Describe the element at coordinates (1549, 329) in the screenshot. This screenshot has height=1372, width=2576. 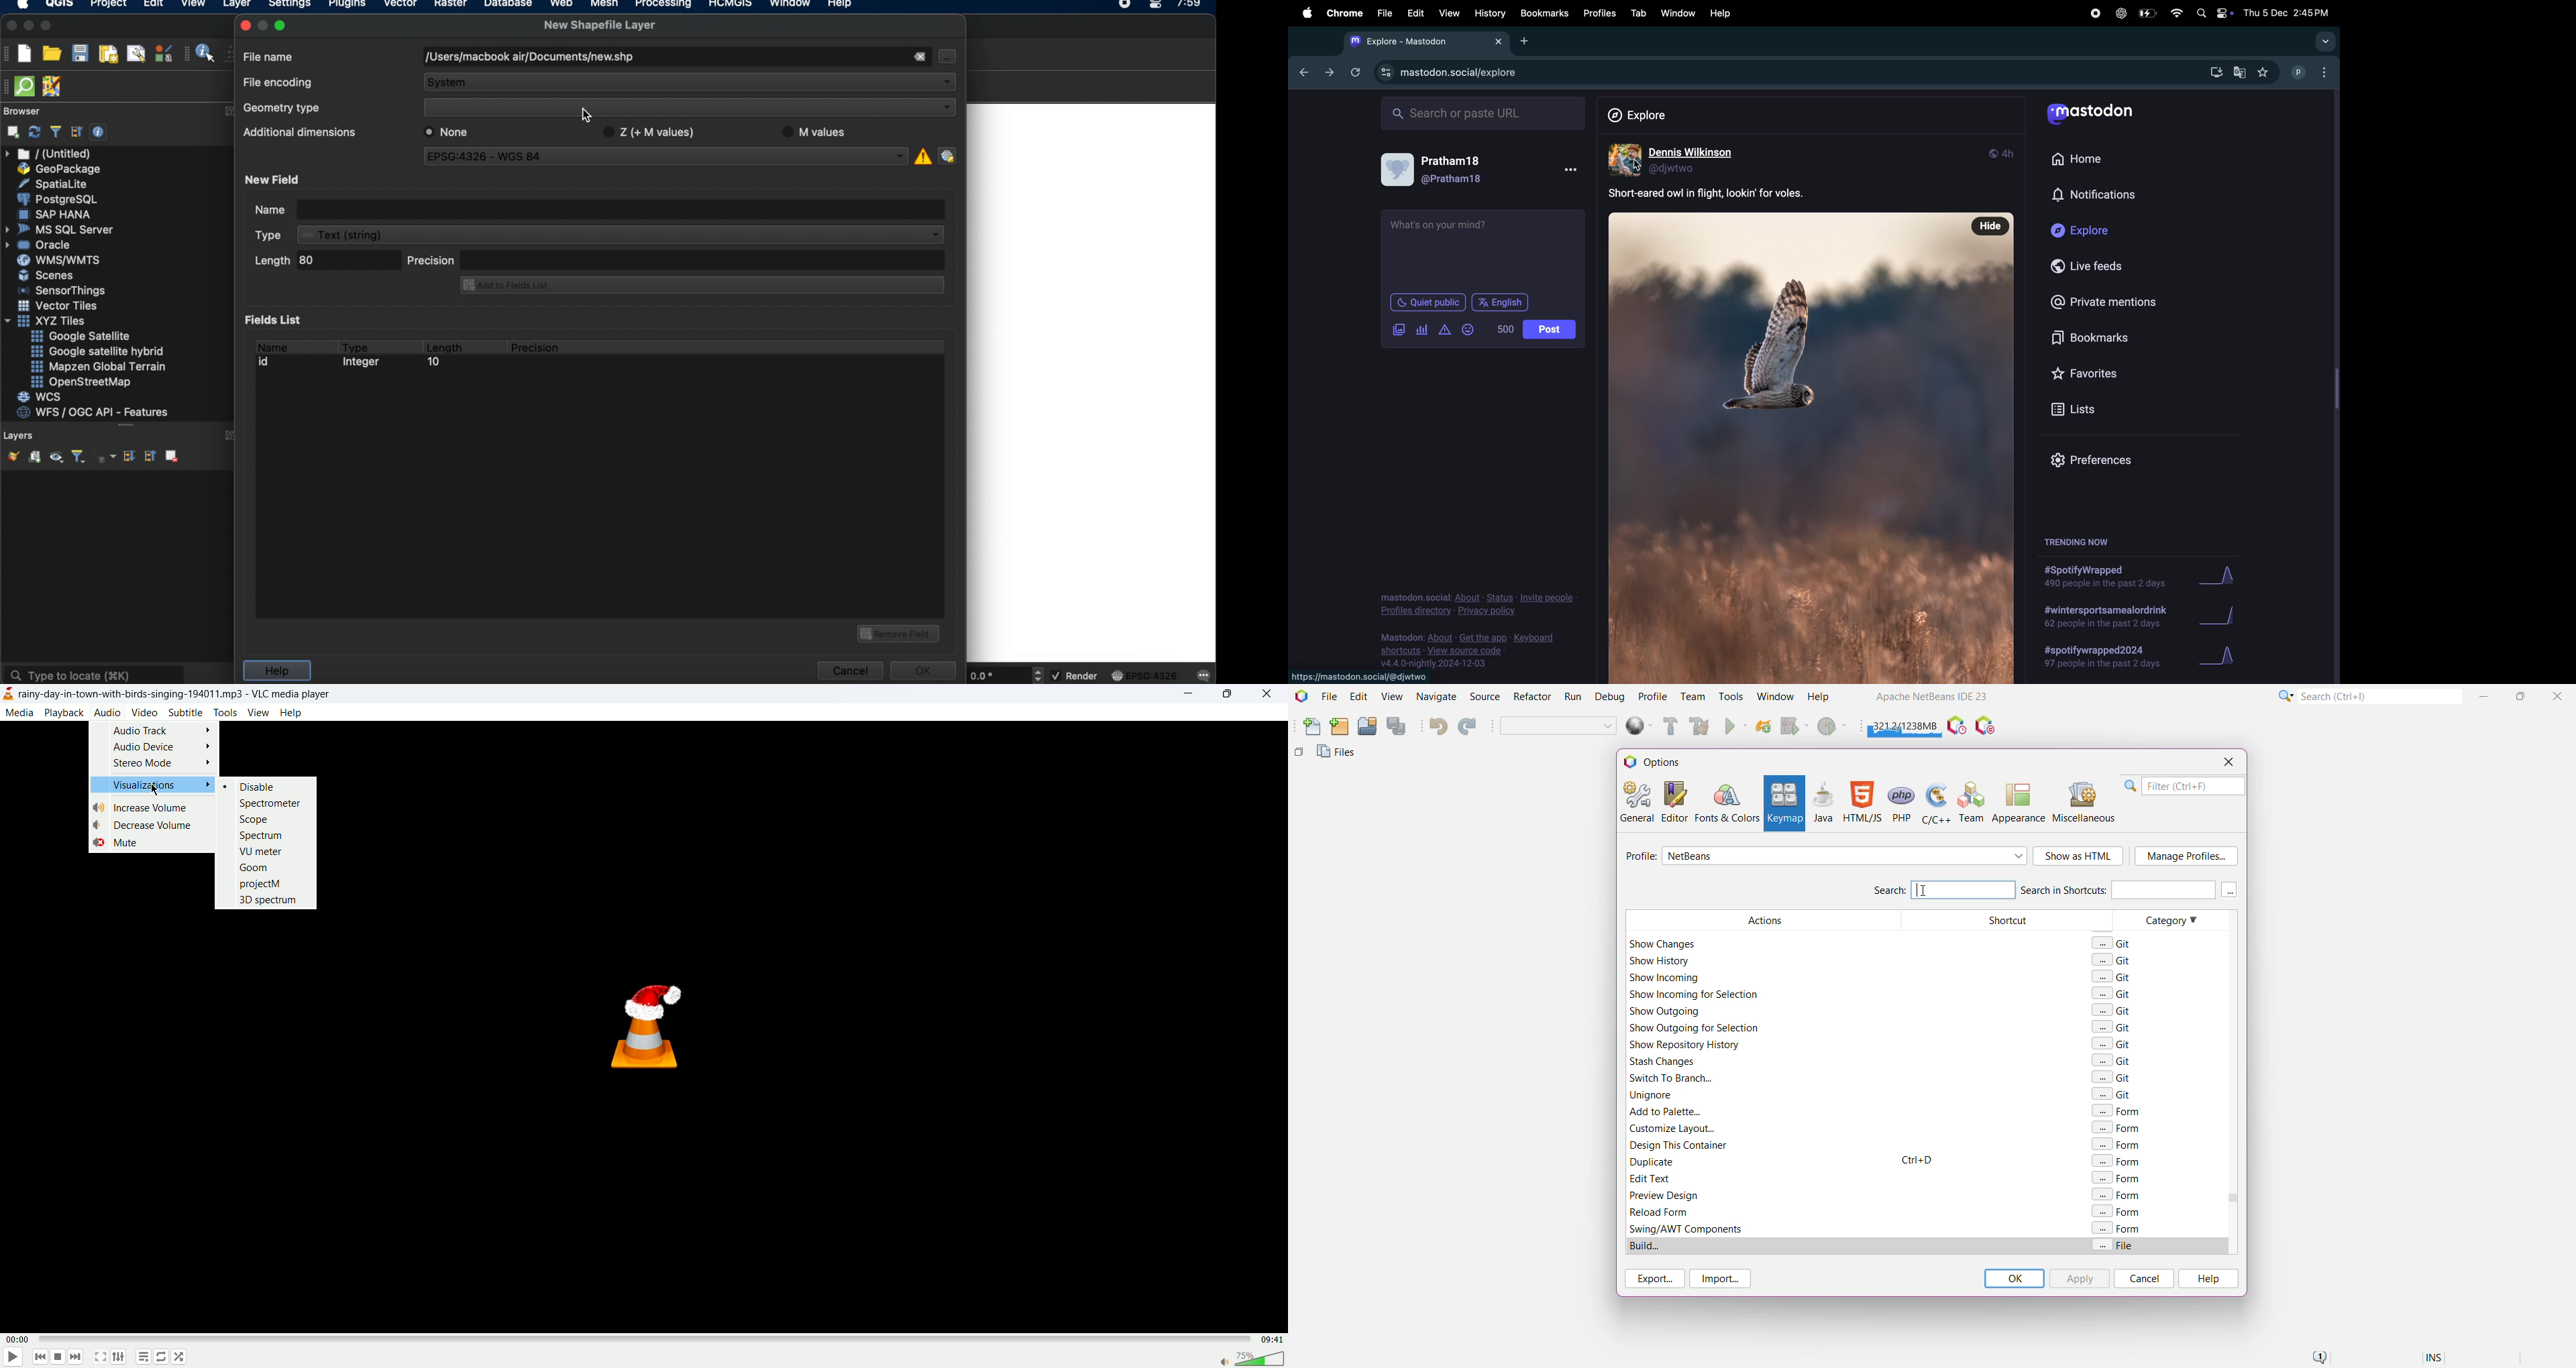
I see `post` at that location.